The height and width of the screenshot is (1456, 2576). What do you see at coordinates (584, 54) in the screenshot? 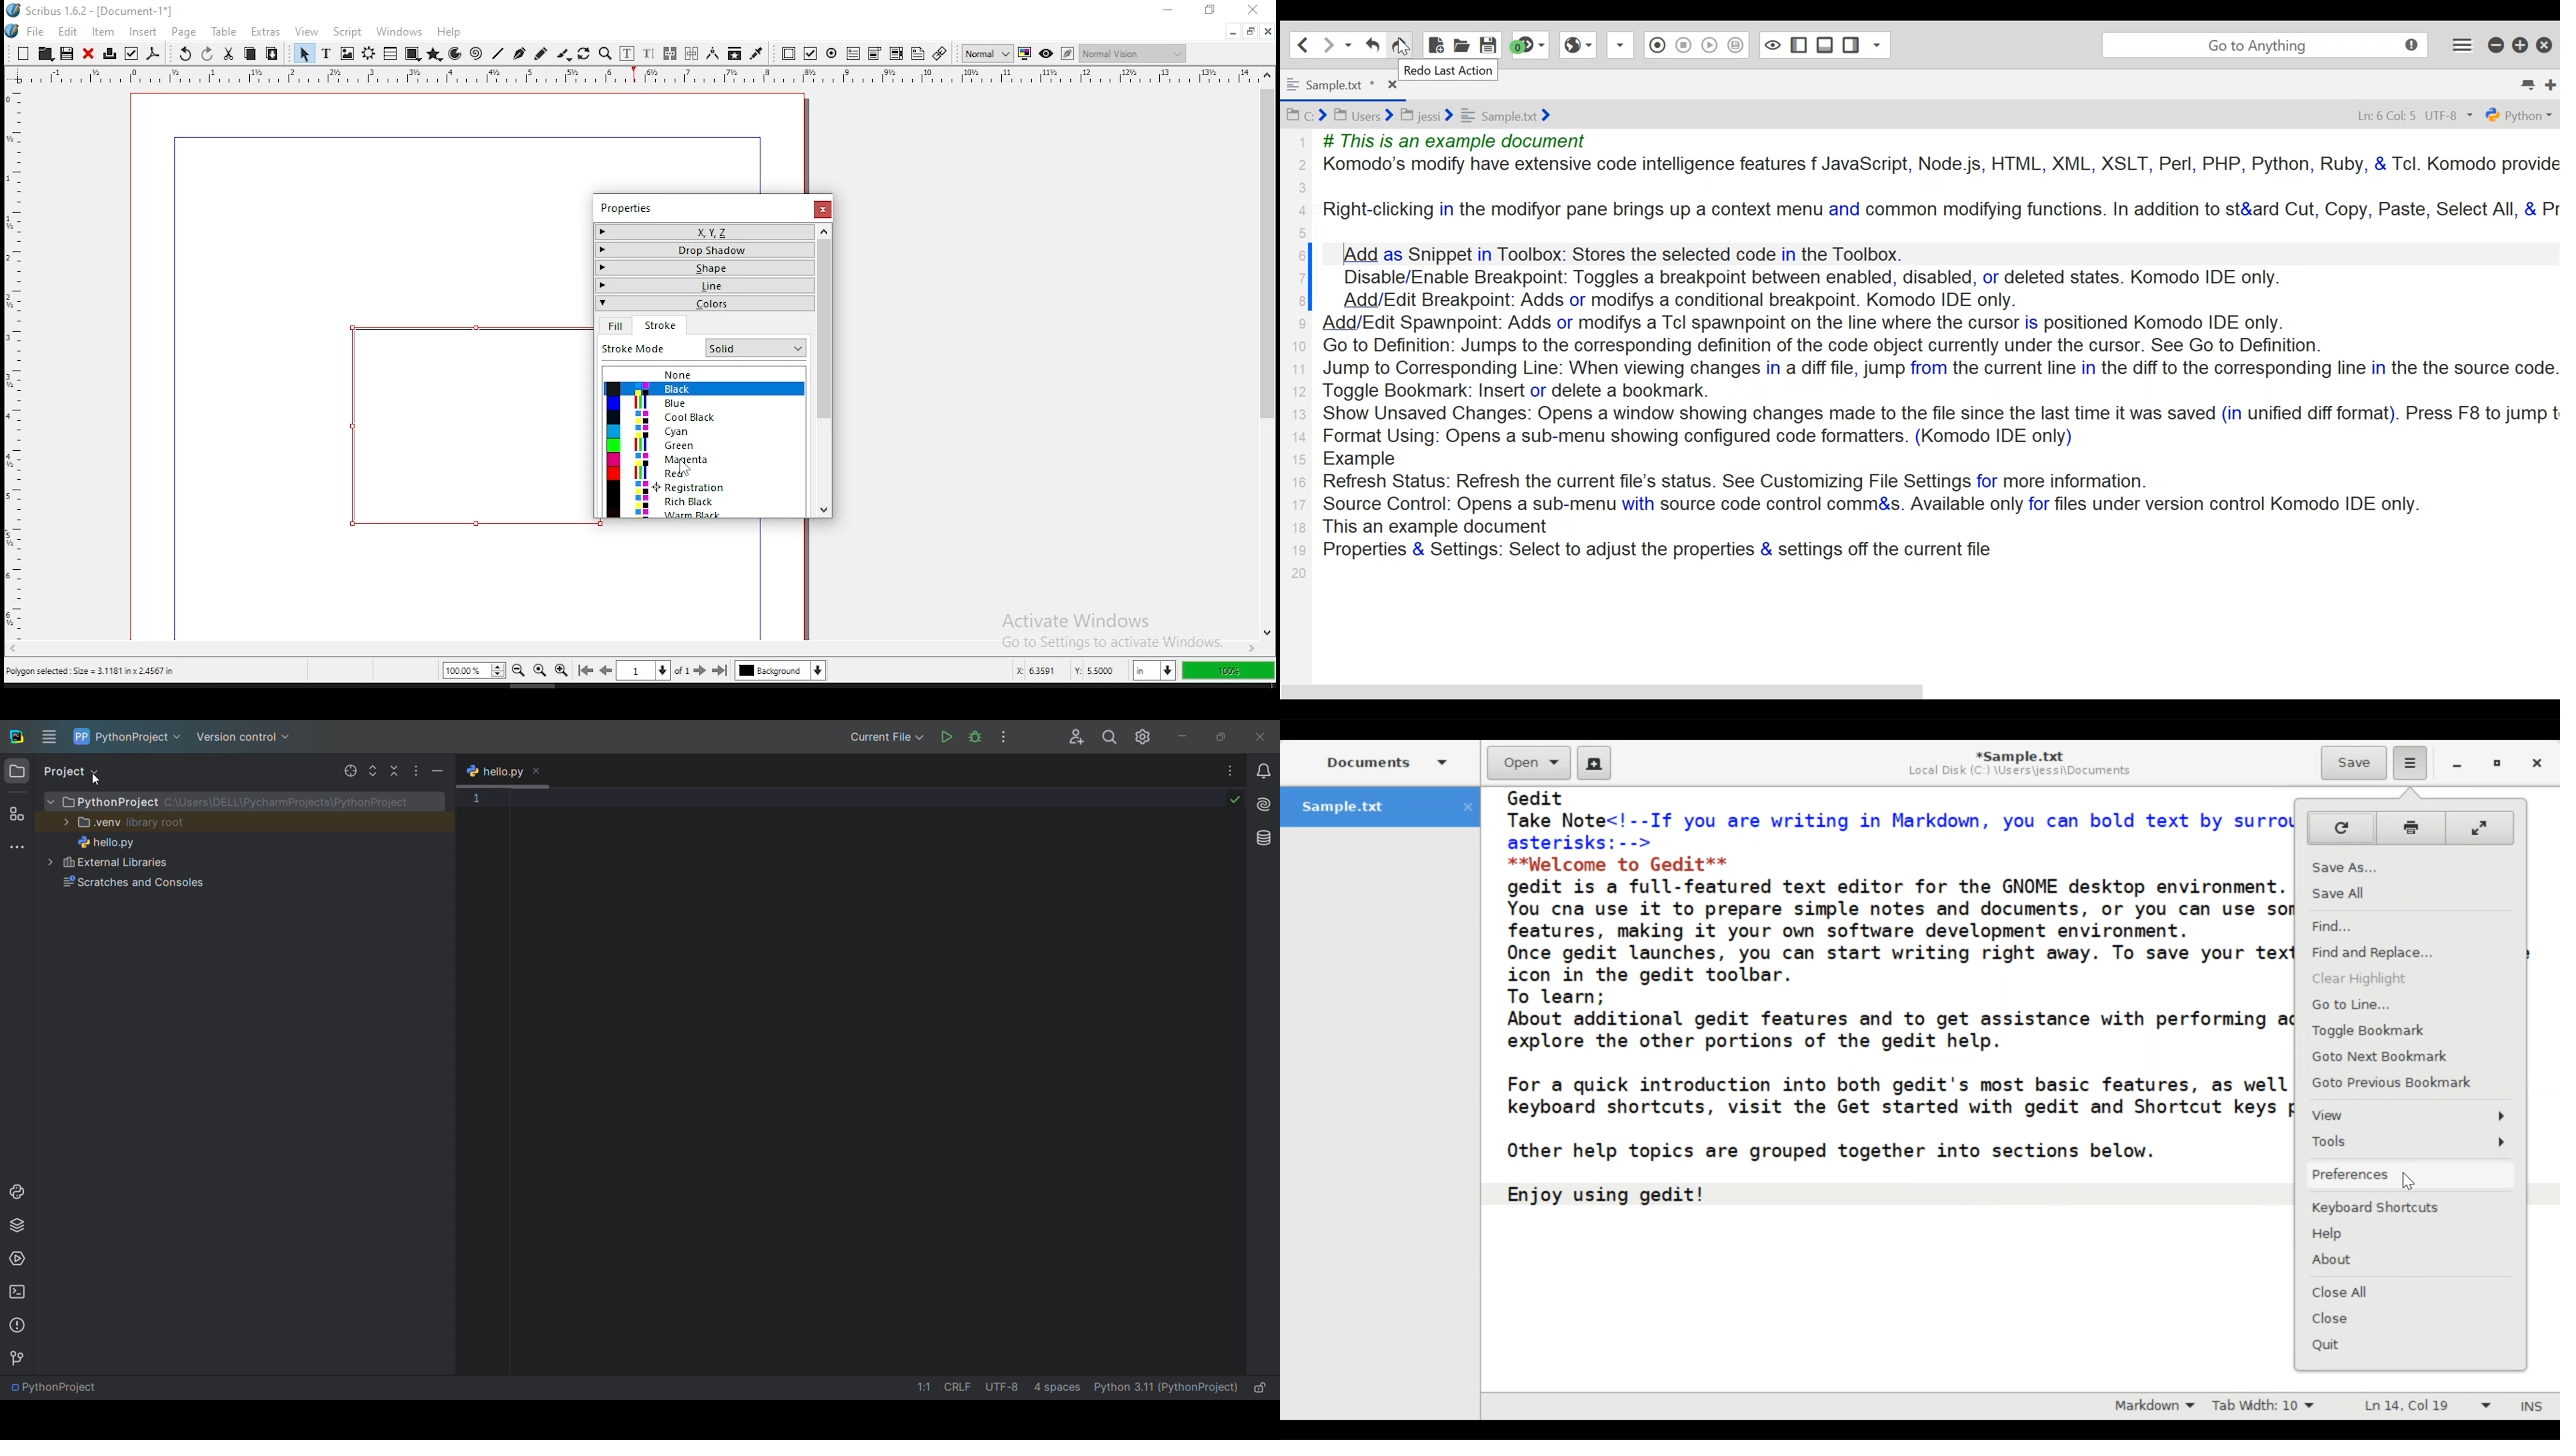
I see `rotate item` at bounding box center [584, 54].